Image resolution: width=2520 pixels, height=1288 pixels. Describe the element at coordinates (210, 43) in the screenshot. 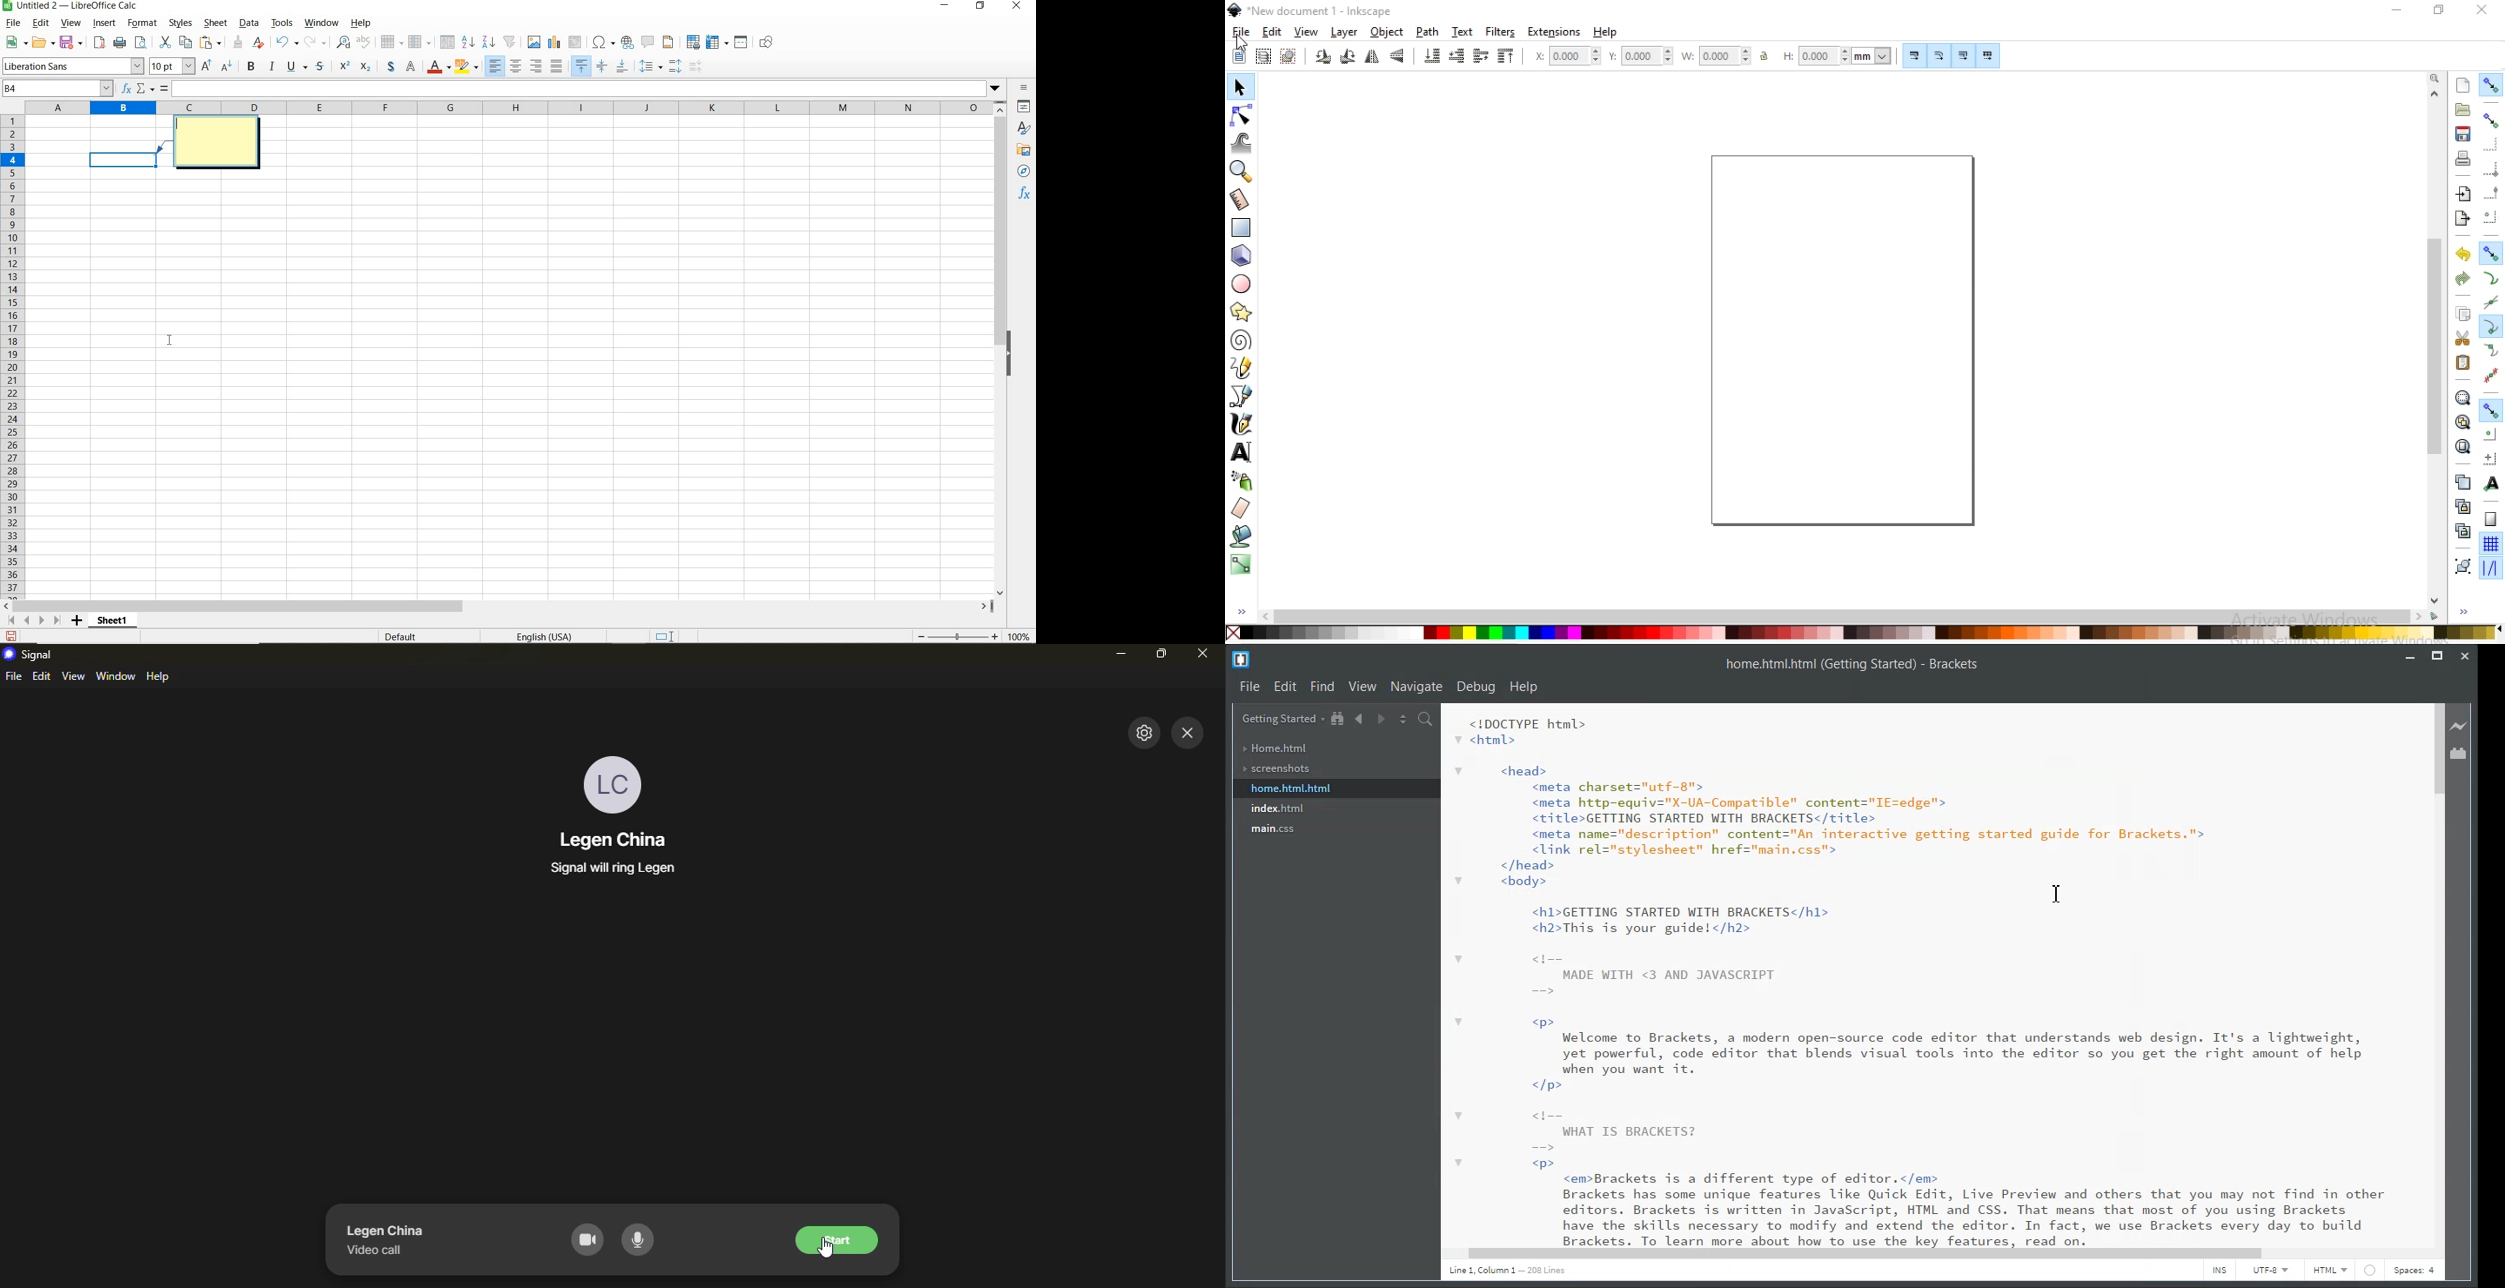

I see `paste` at that location.